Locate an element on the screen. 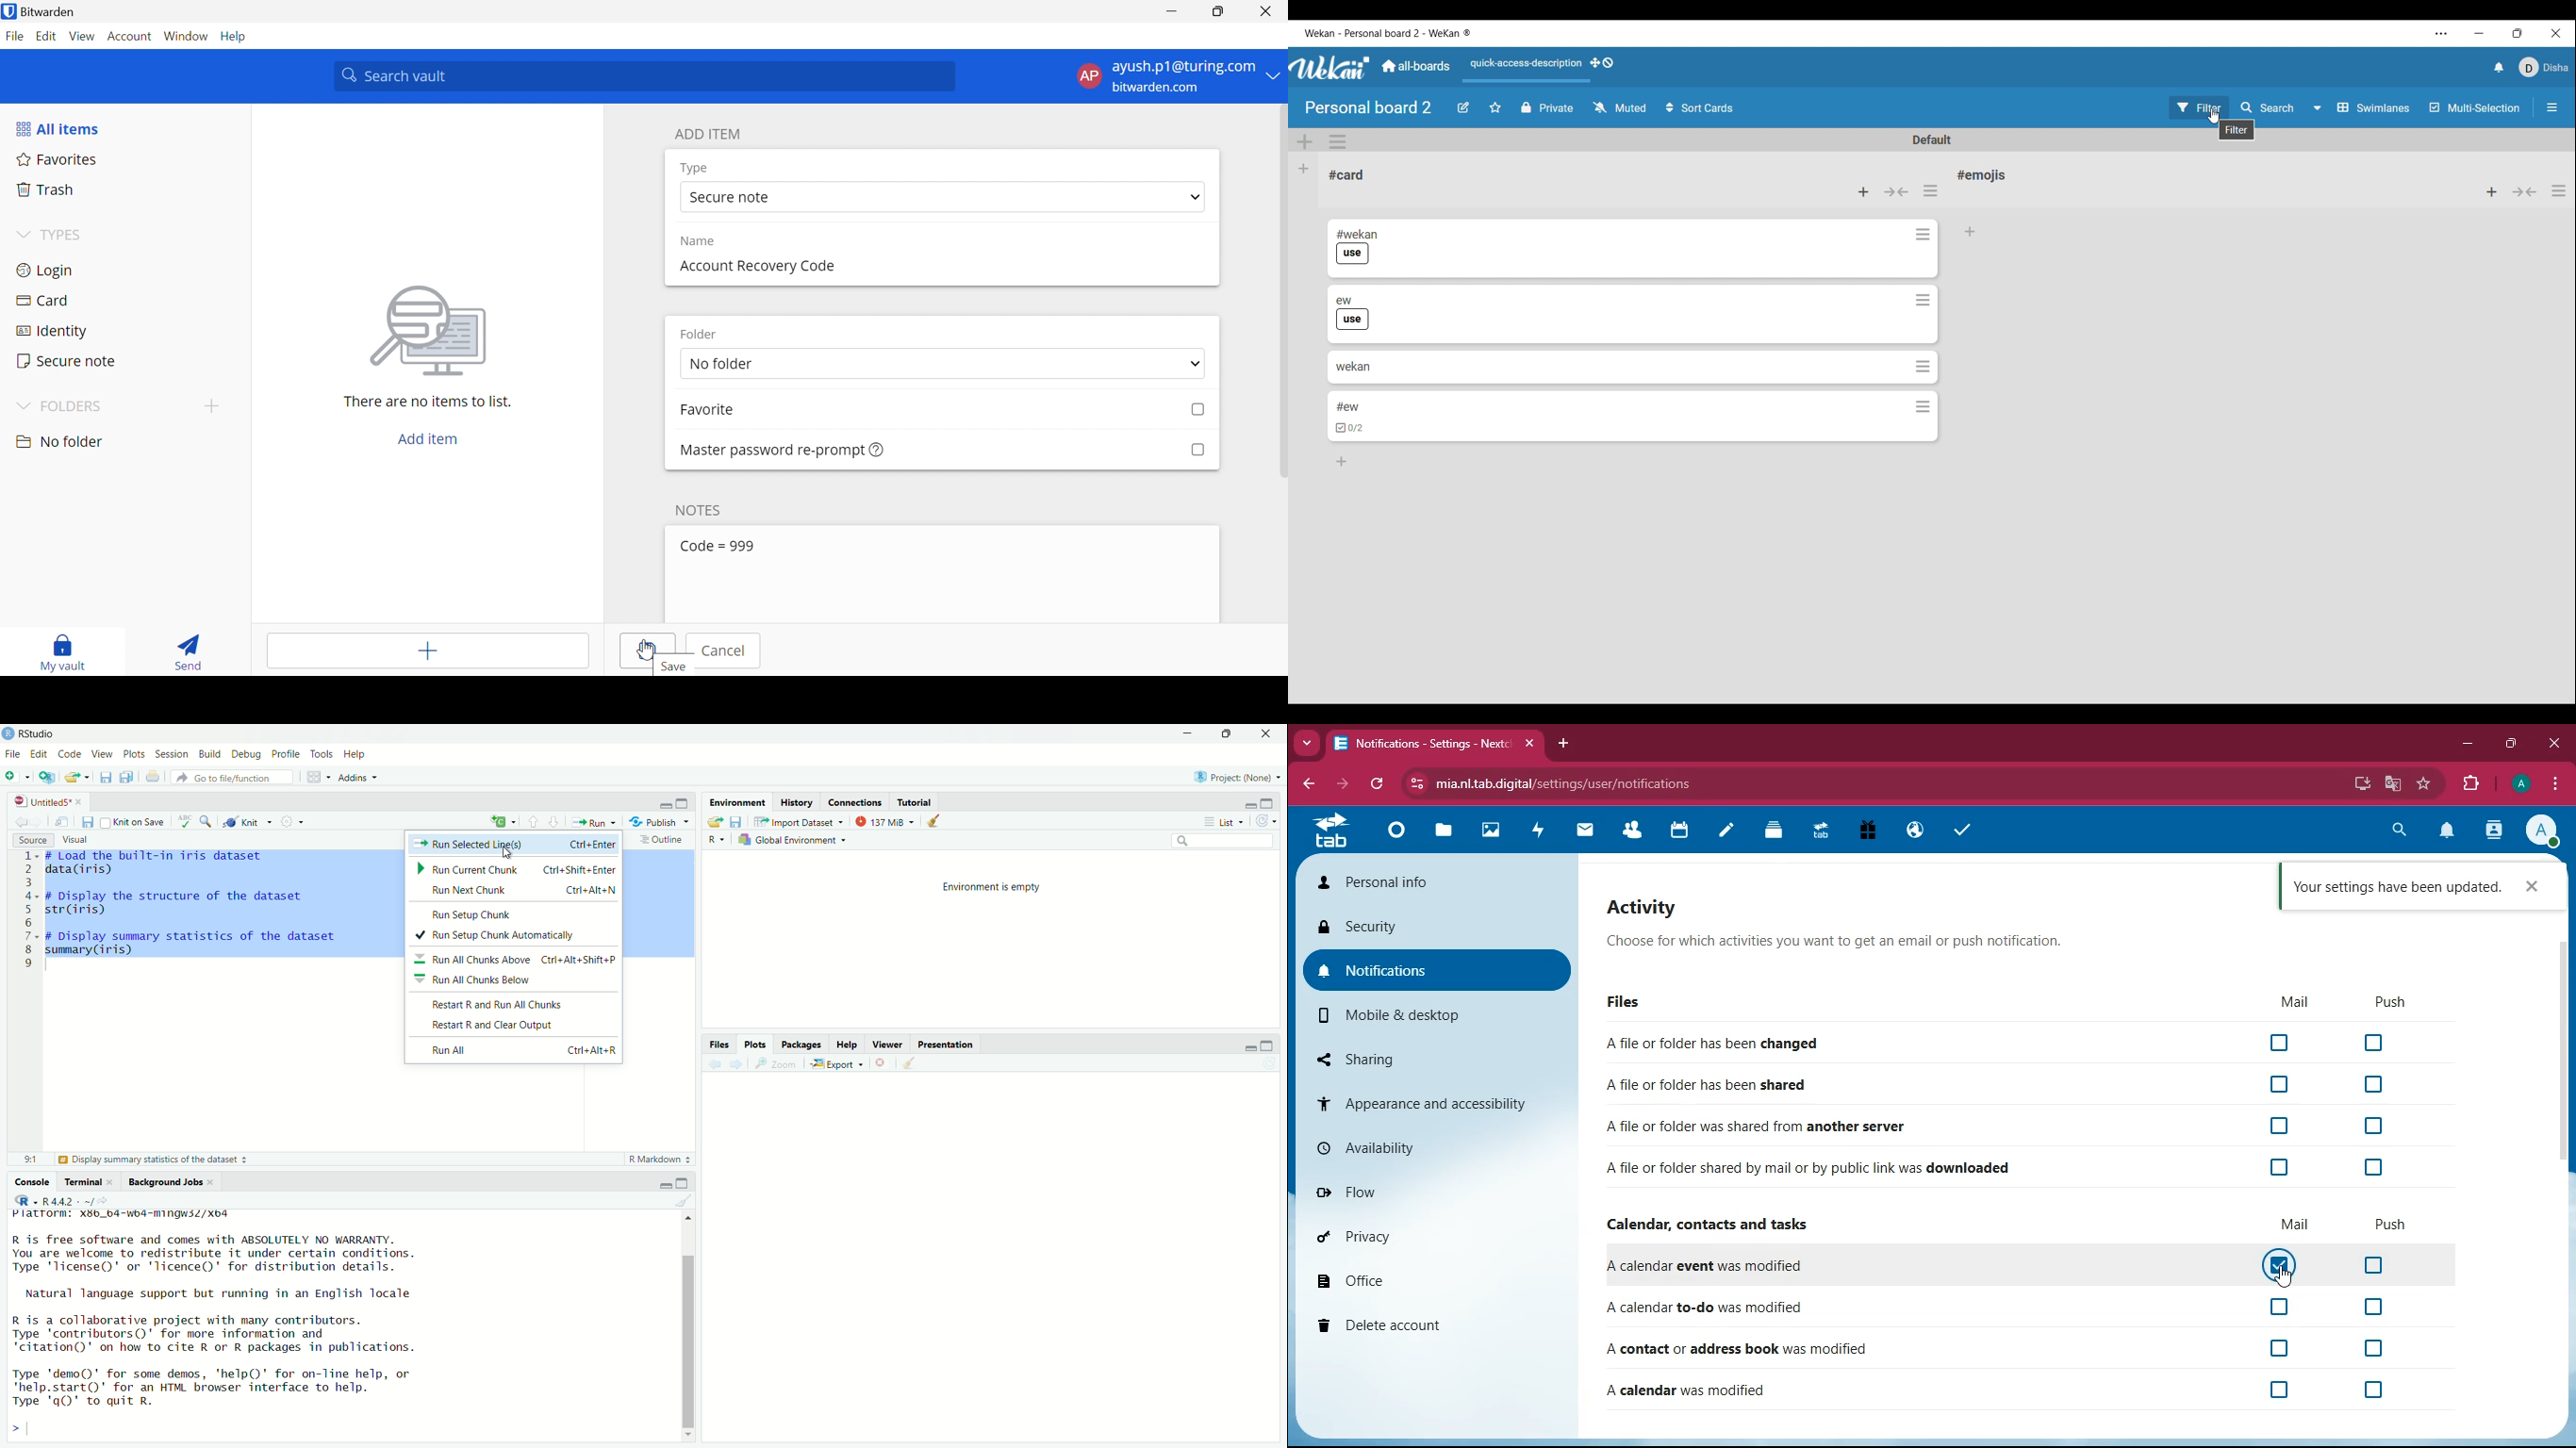 The width and height of the screenshot is (2576, 1456). Free Trial is located at coordinates (1866, 831).